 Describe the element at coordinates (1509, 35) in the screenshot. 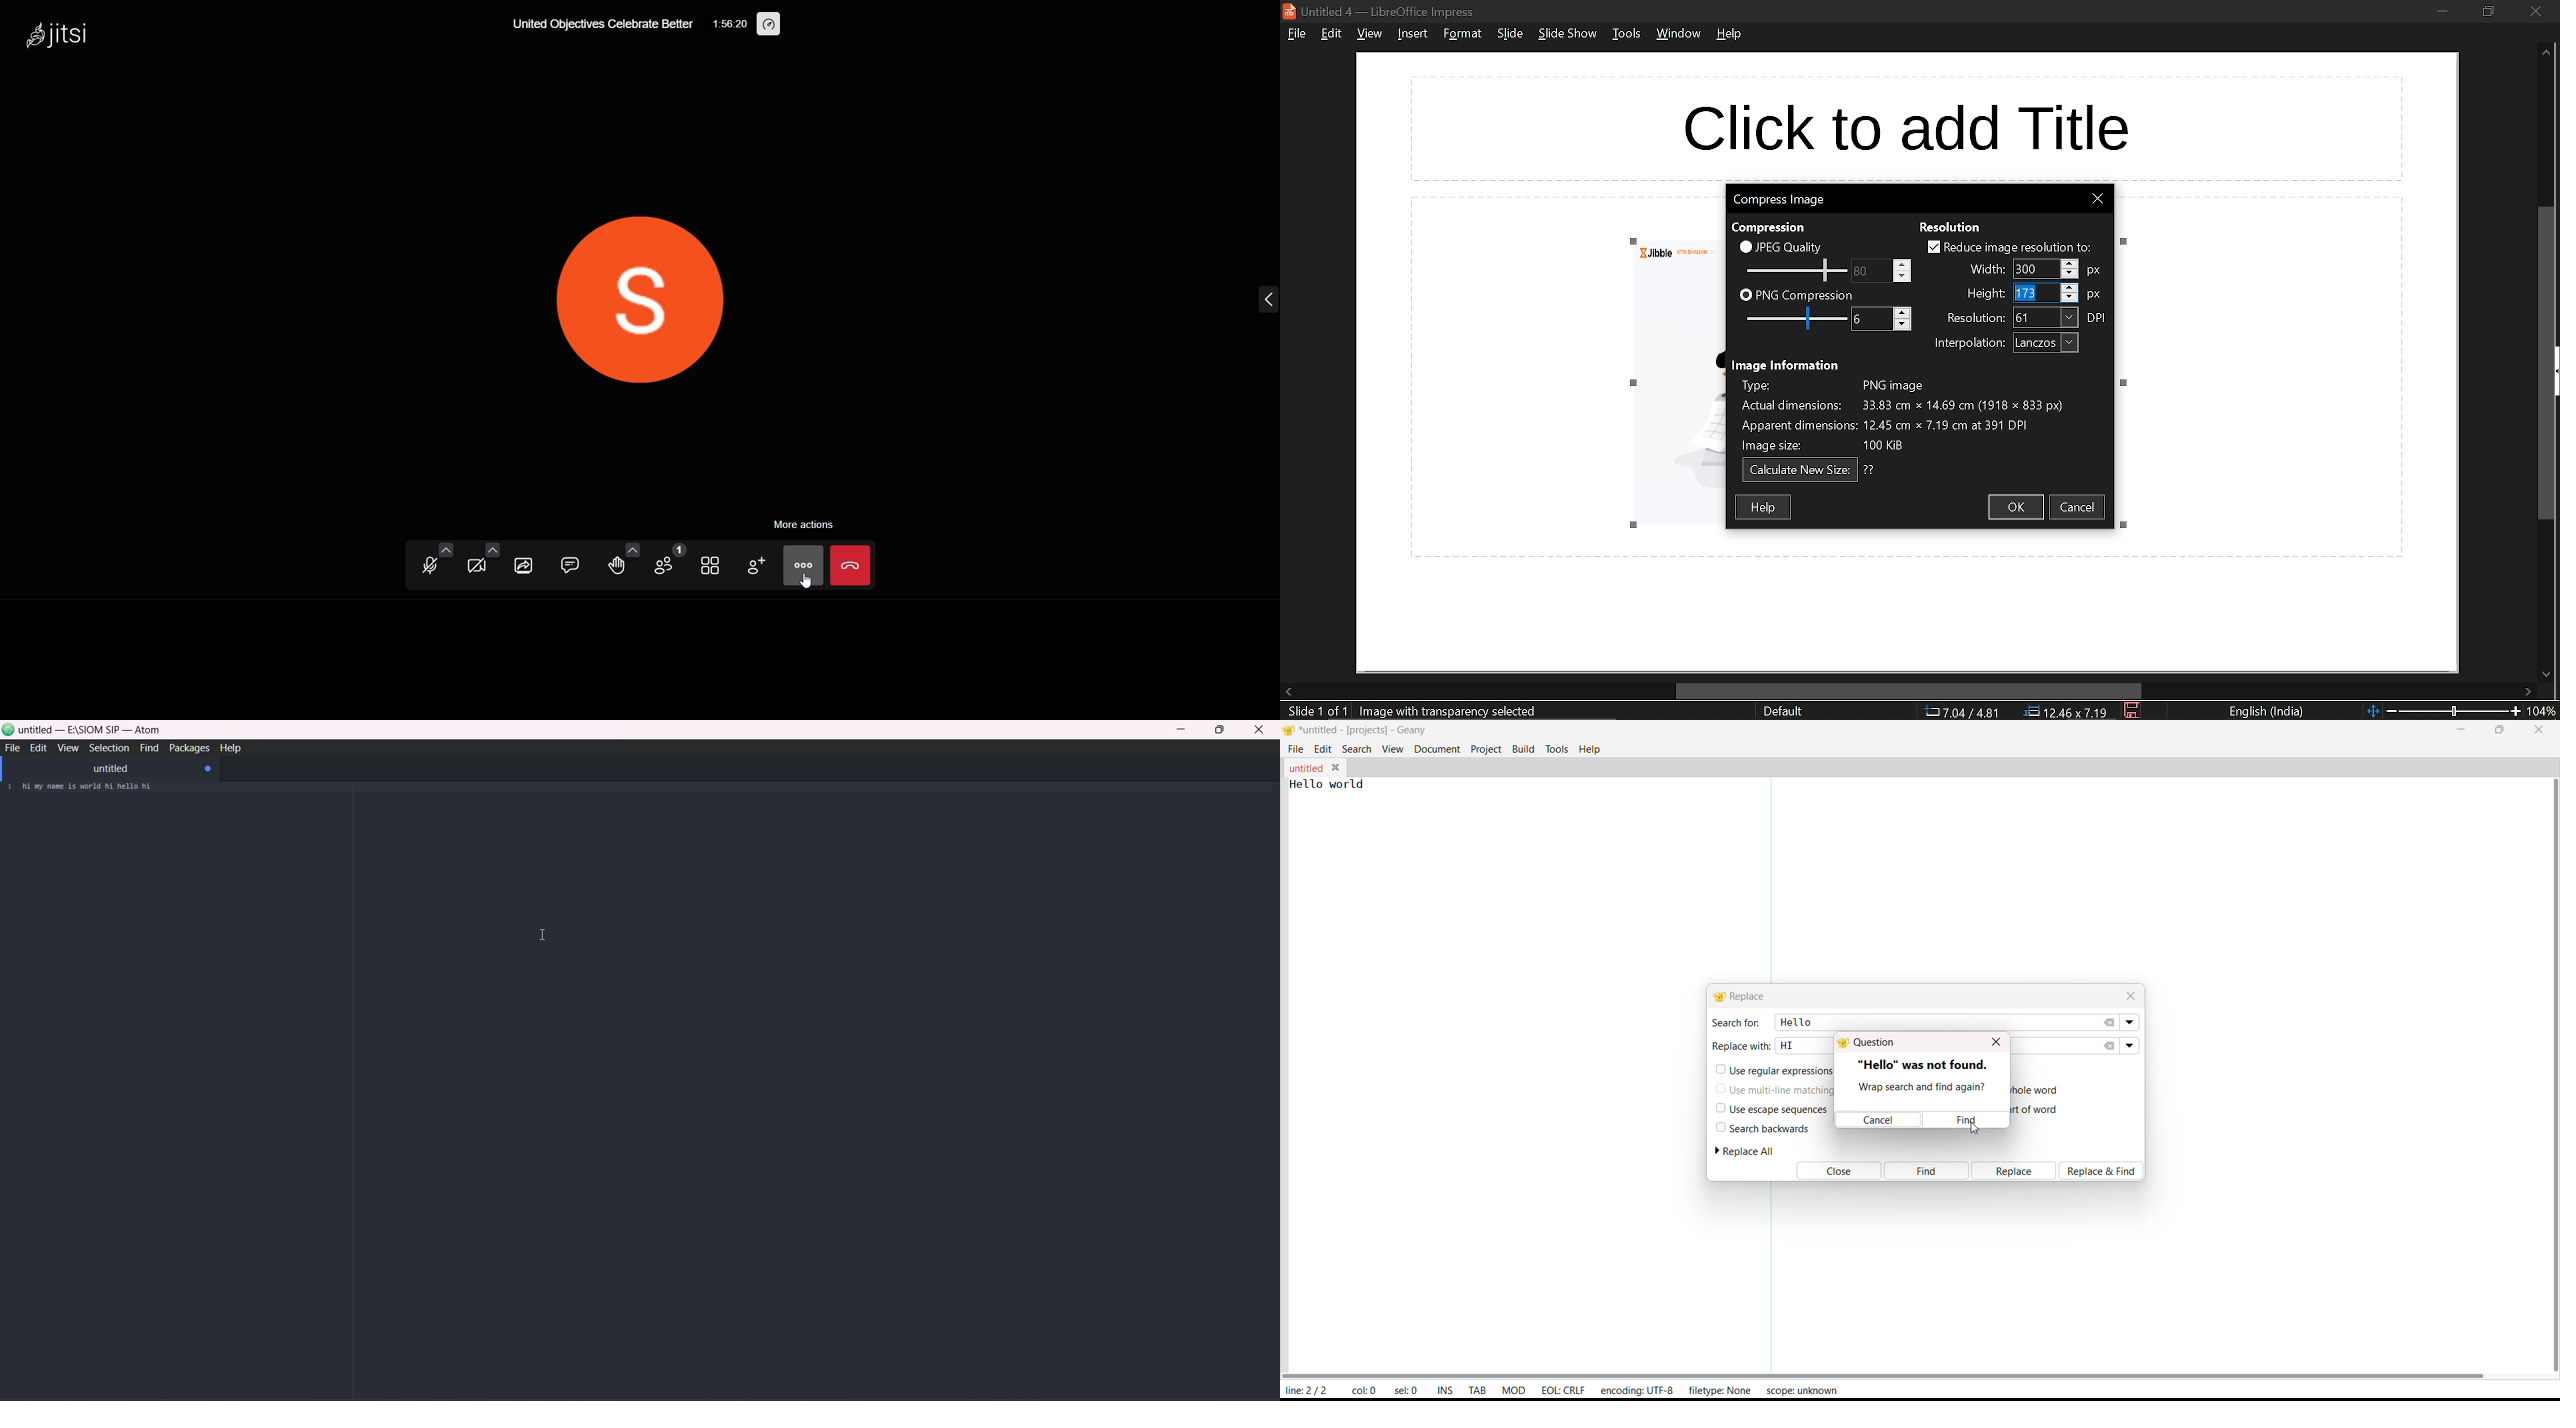

I see `slide` at that location.